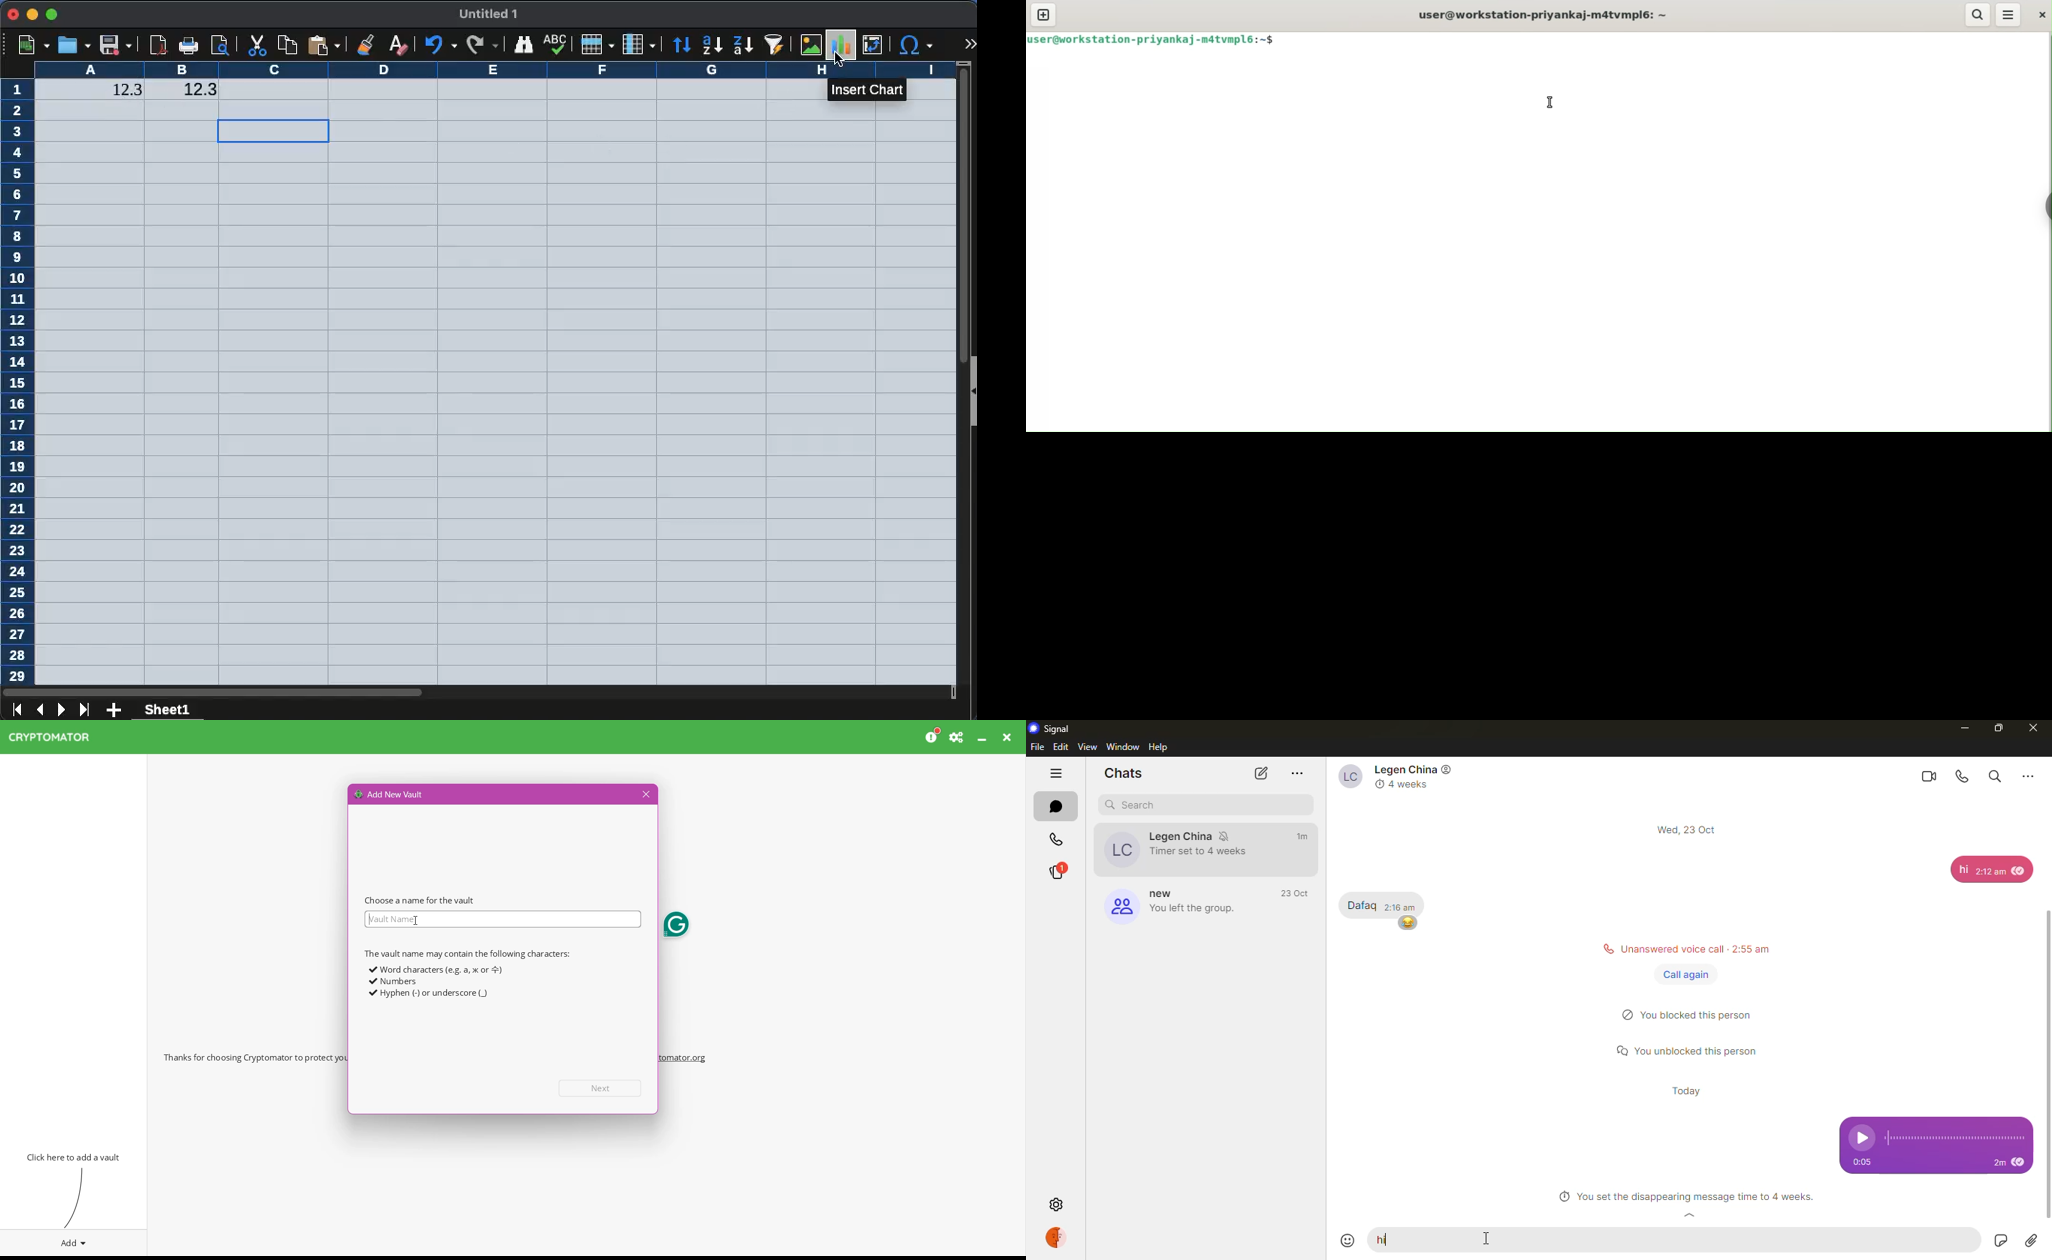 The height and width of the screenshot is (1260, 2072). I want to click on 23 oct, so click(1297, 894).